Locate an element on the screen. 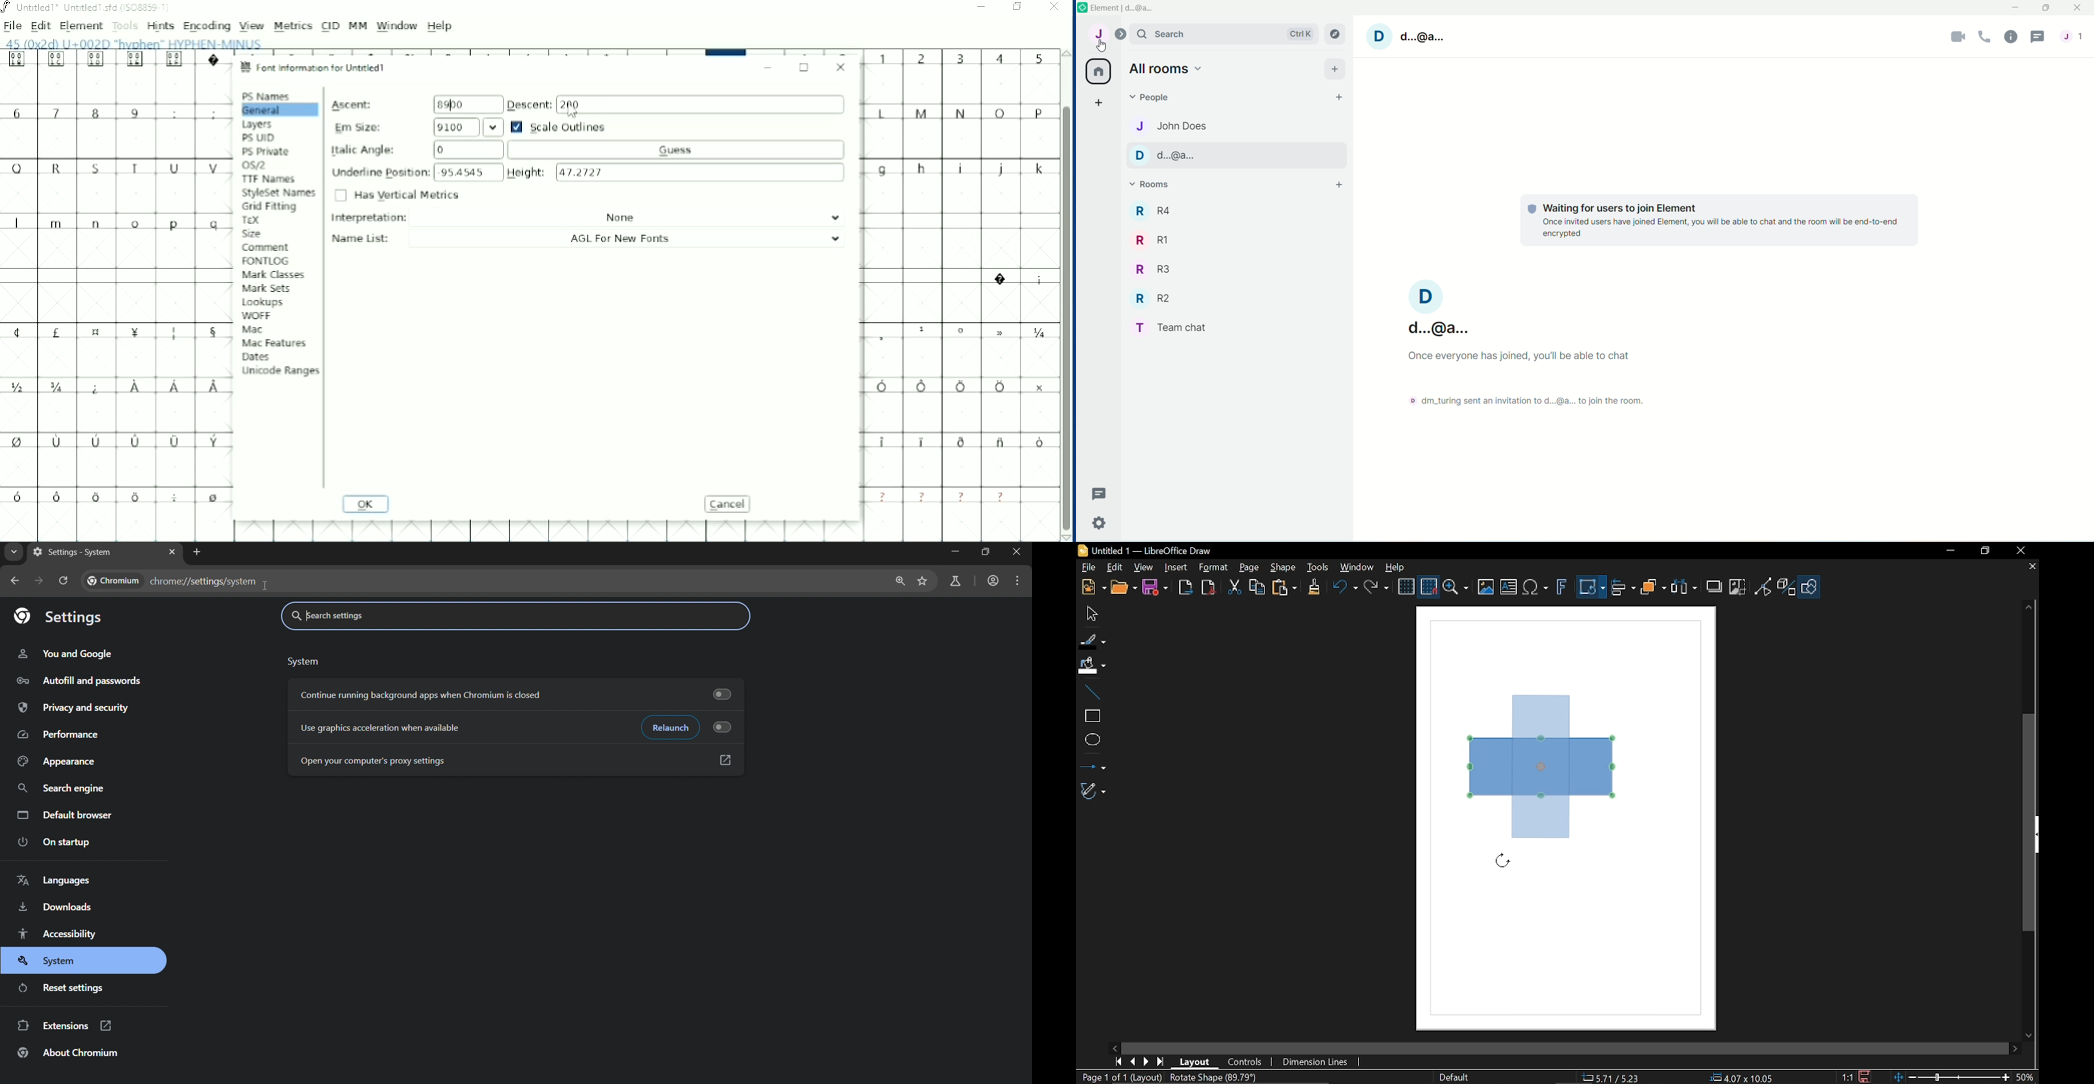 The image size is (2100, 1092). Line is located at coordinates (1090, 693).